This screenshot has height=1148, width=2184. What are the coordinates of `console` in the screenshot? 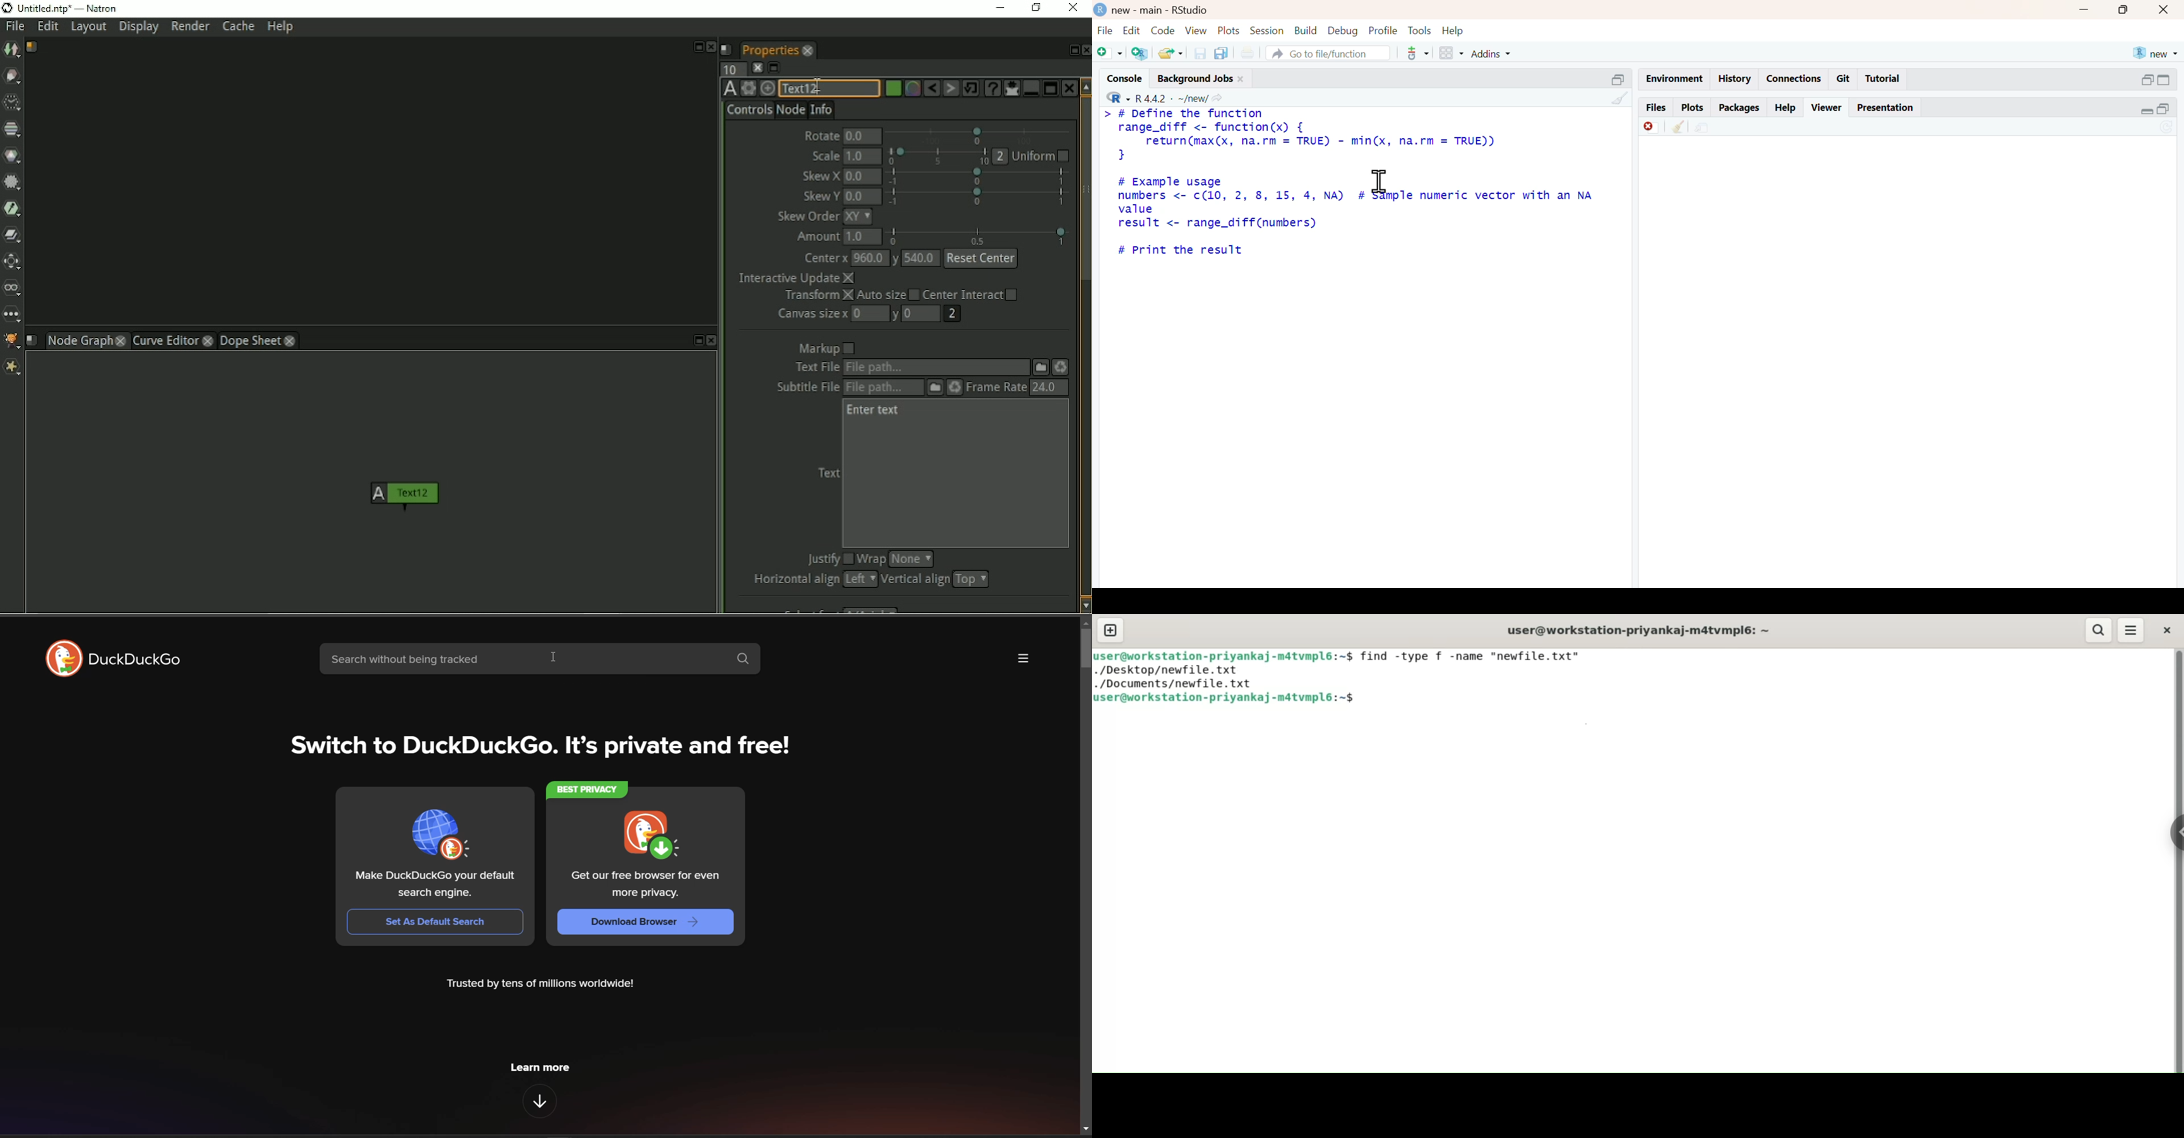 It's located at (1127, 78).